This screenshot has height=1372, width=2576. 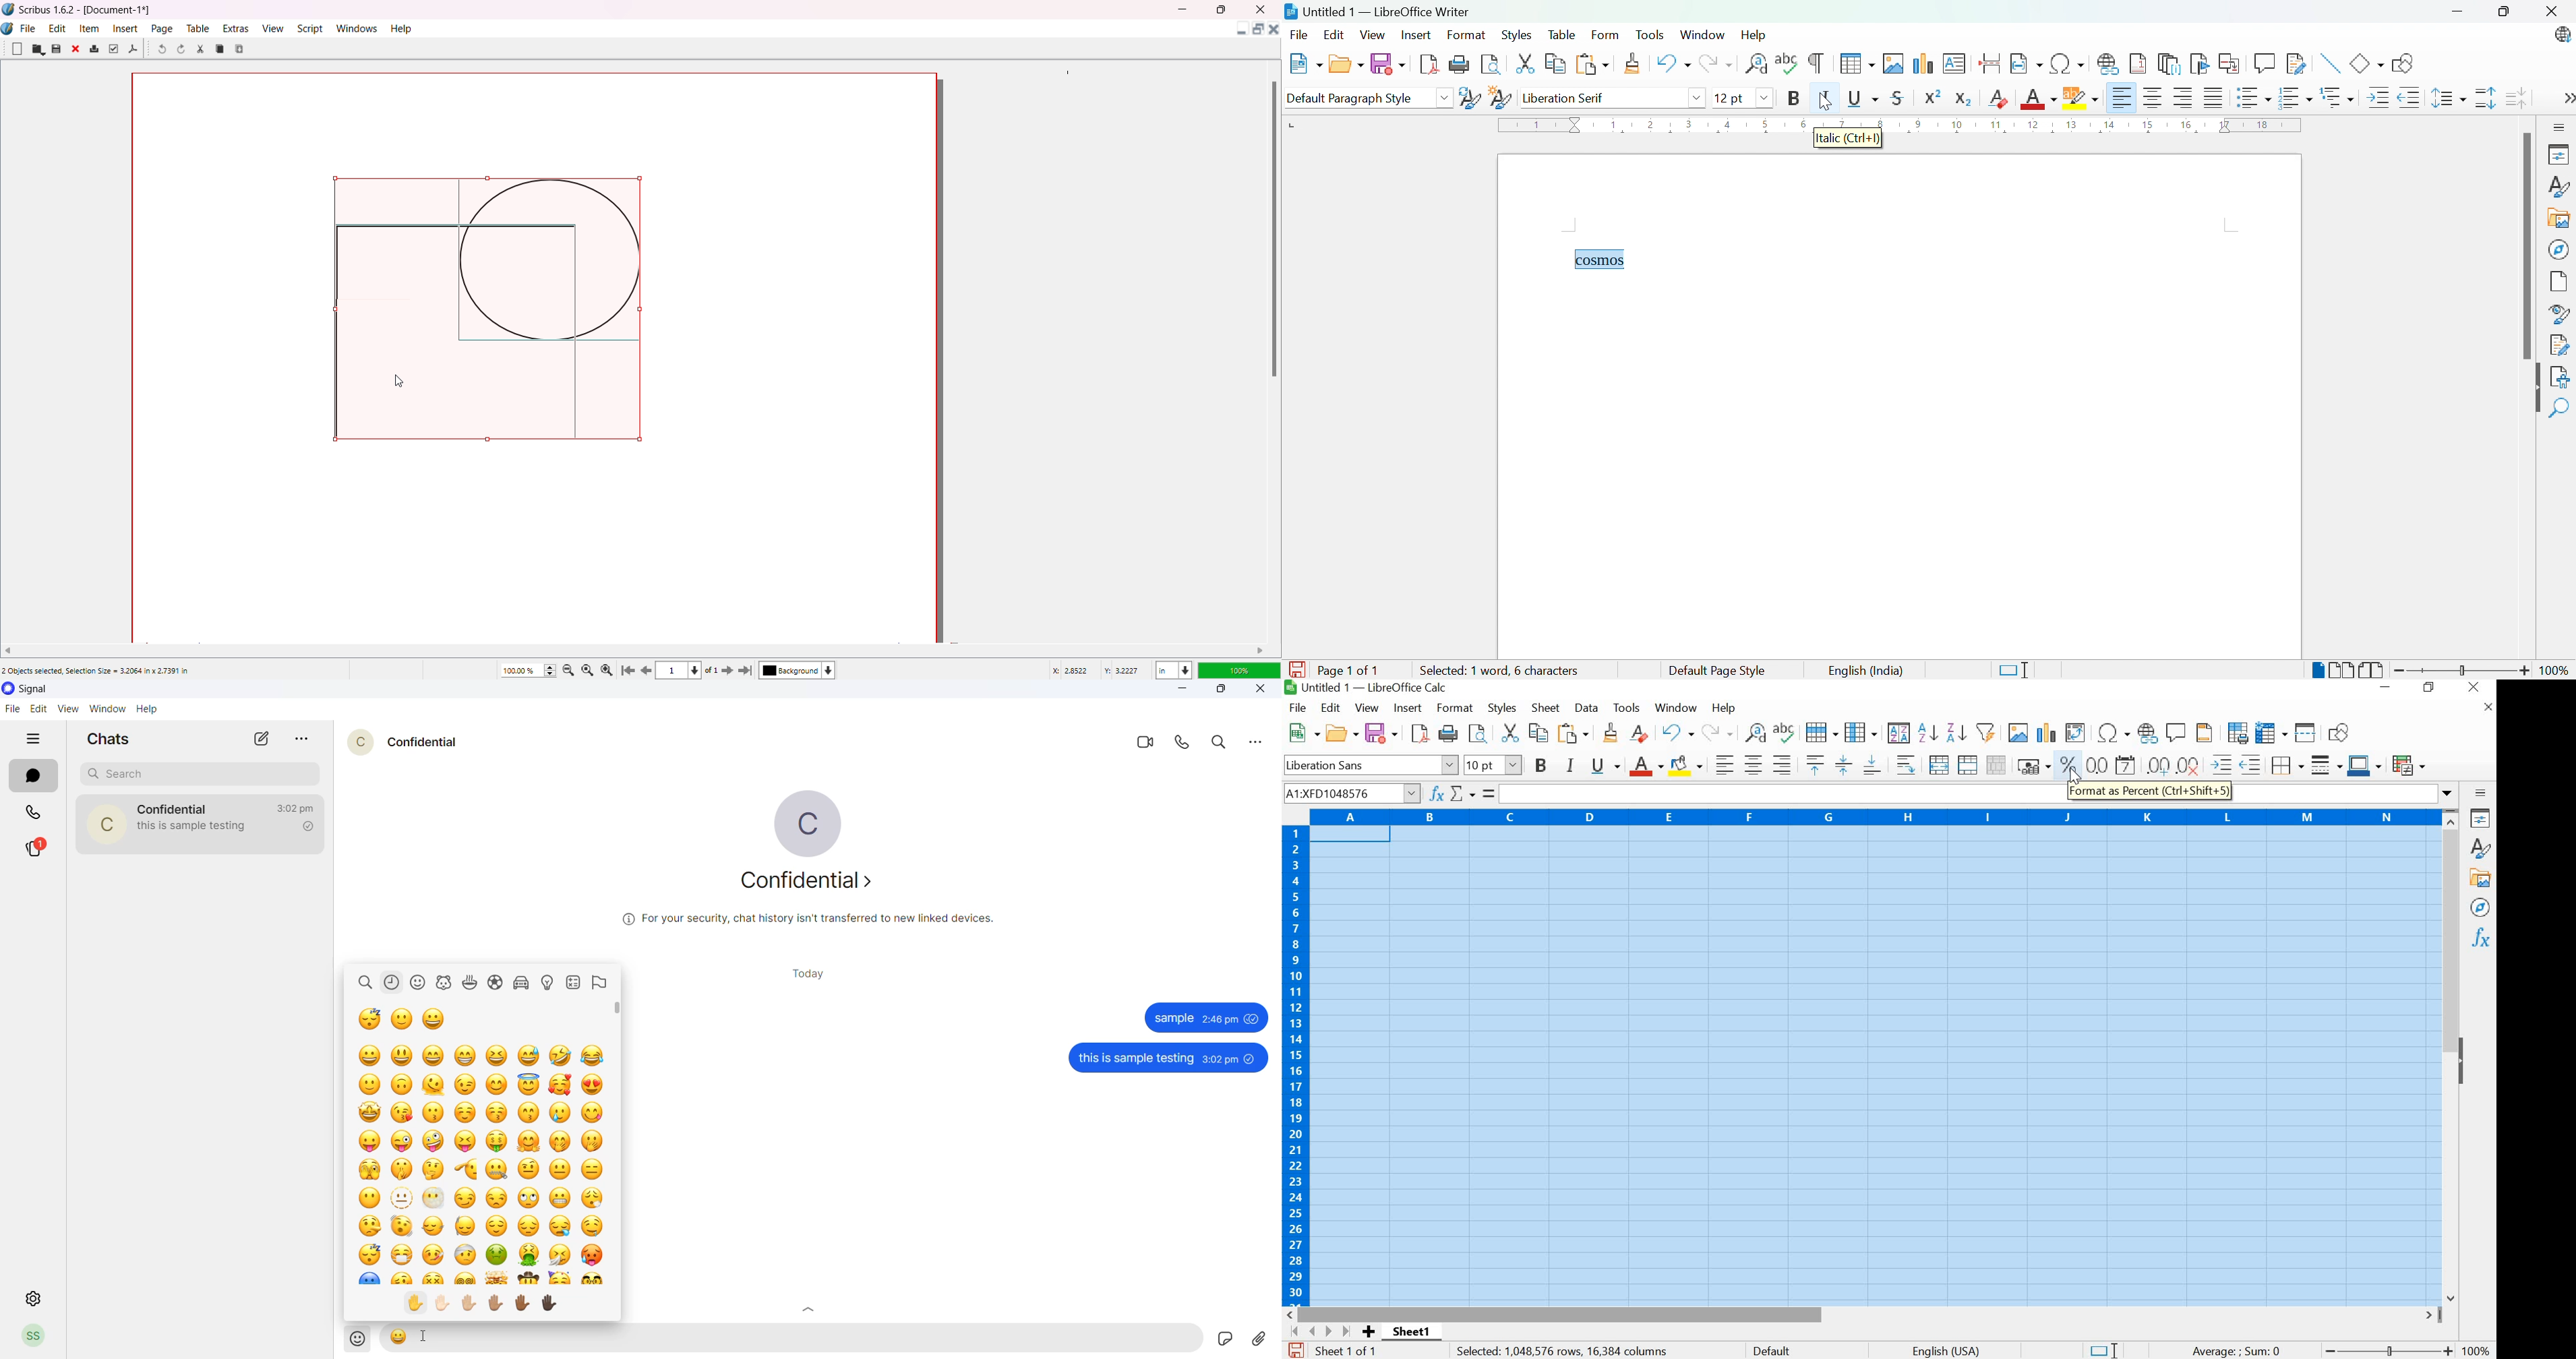 What do you see at coordinates (1334, 36) in the screenshot?
I see `Edit` at bounding box center [1334, 36].